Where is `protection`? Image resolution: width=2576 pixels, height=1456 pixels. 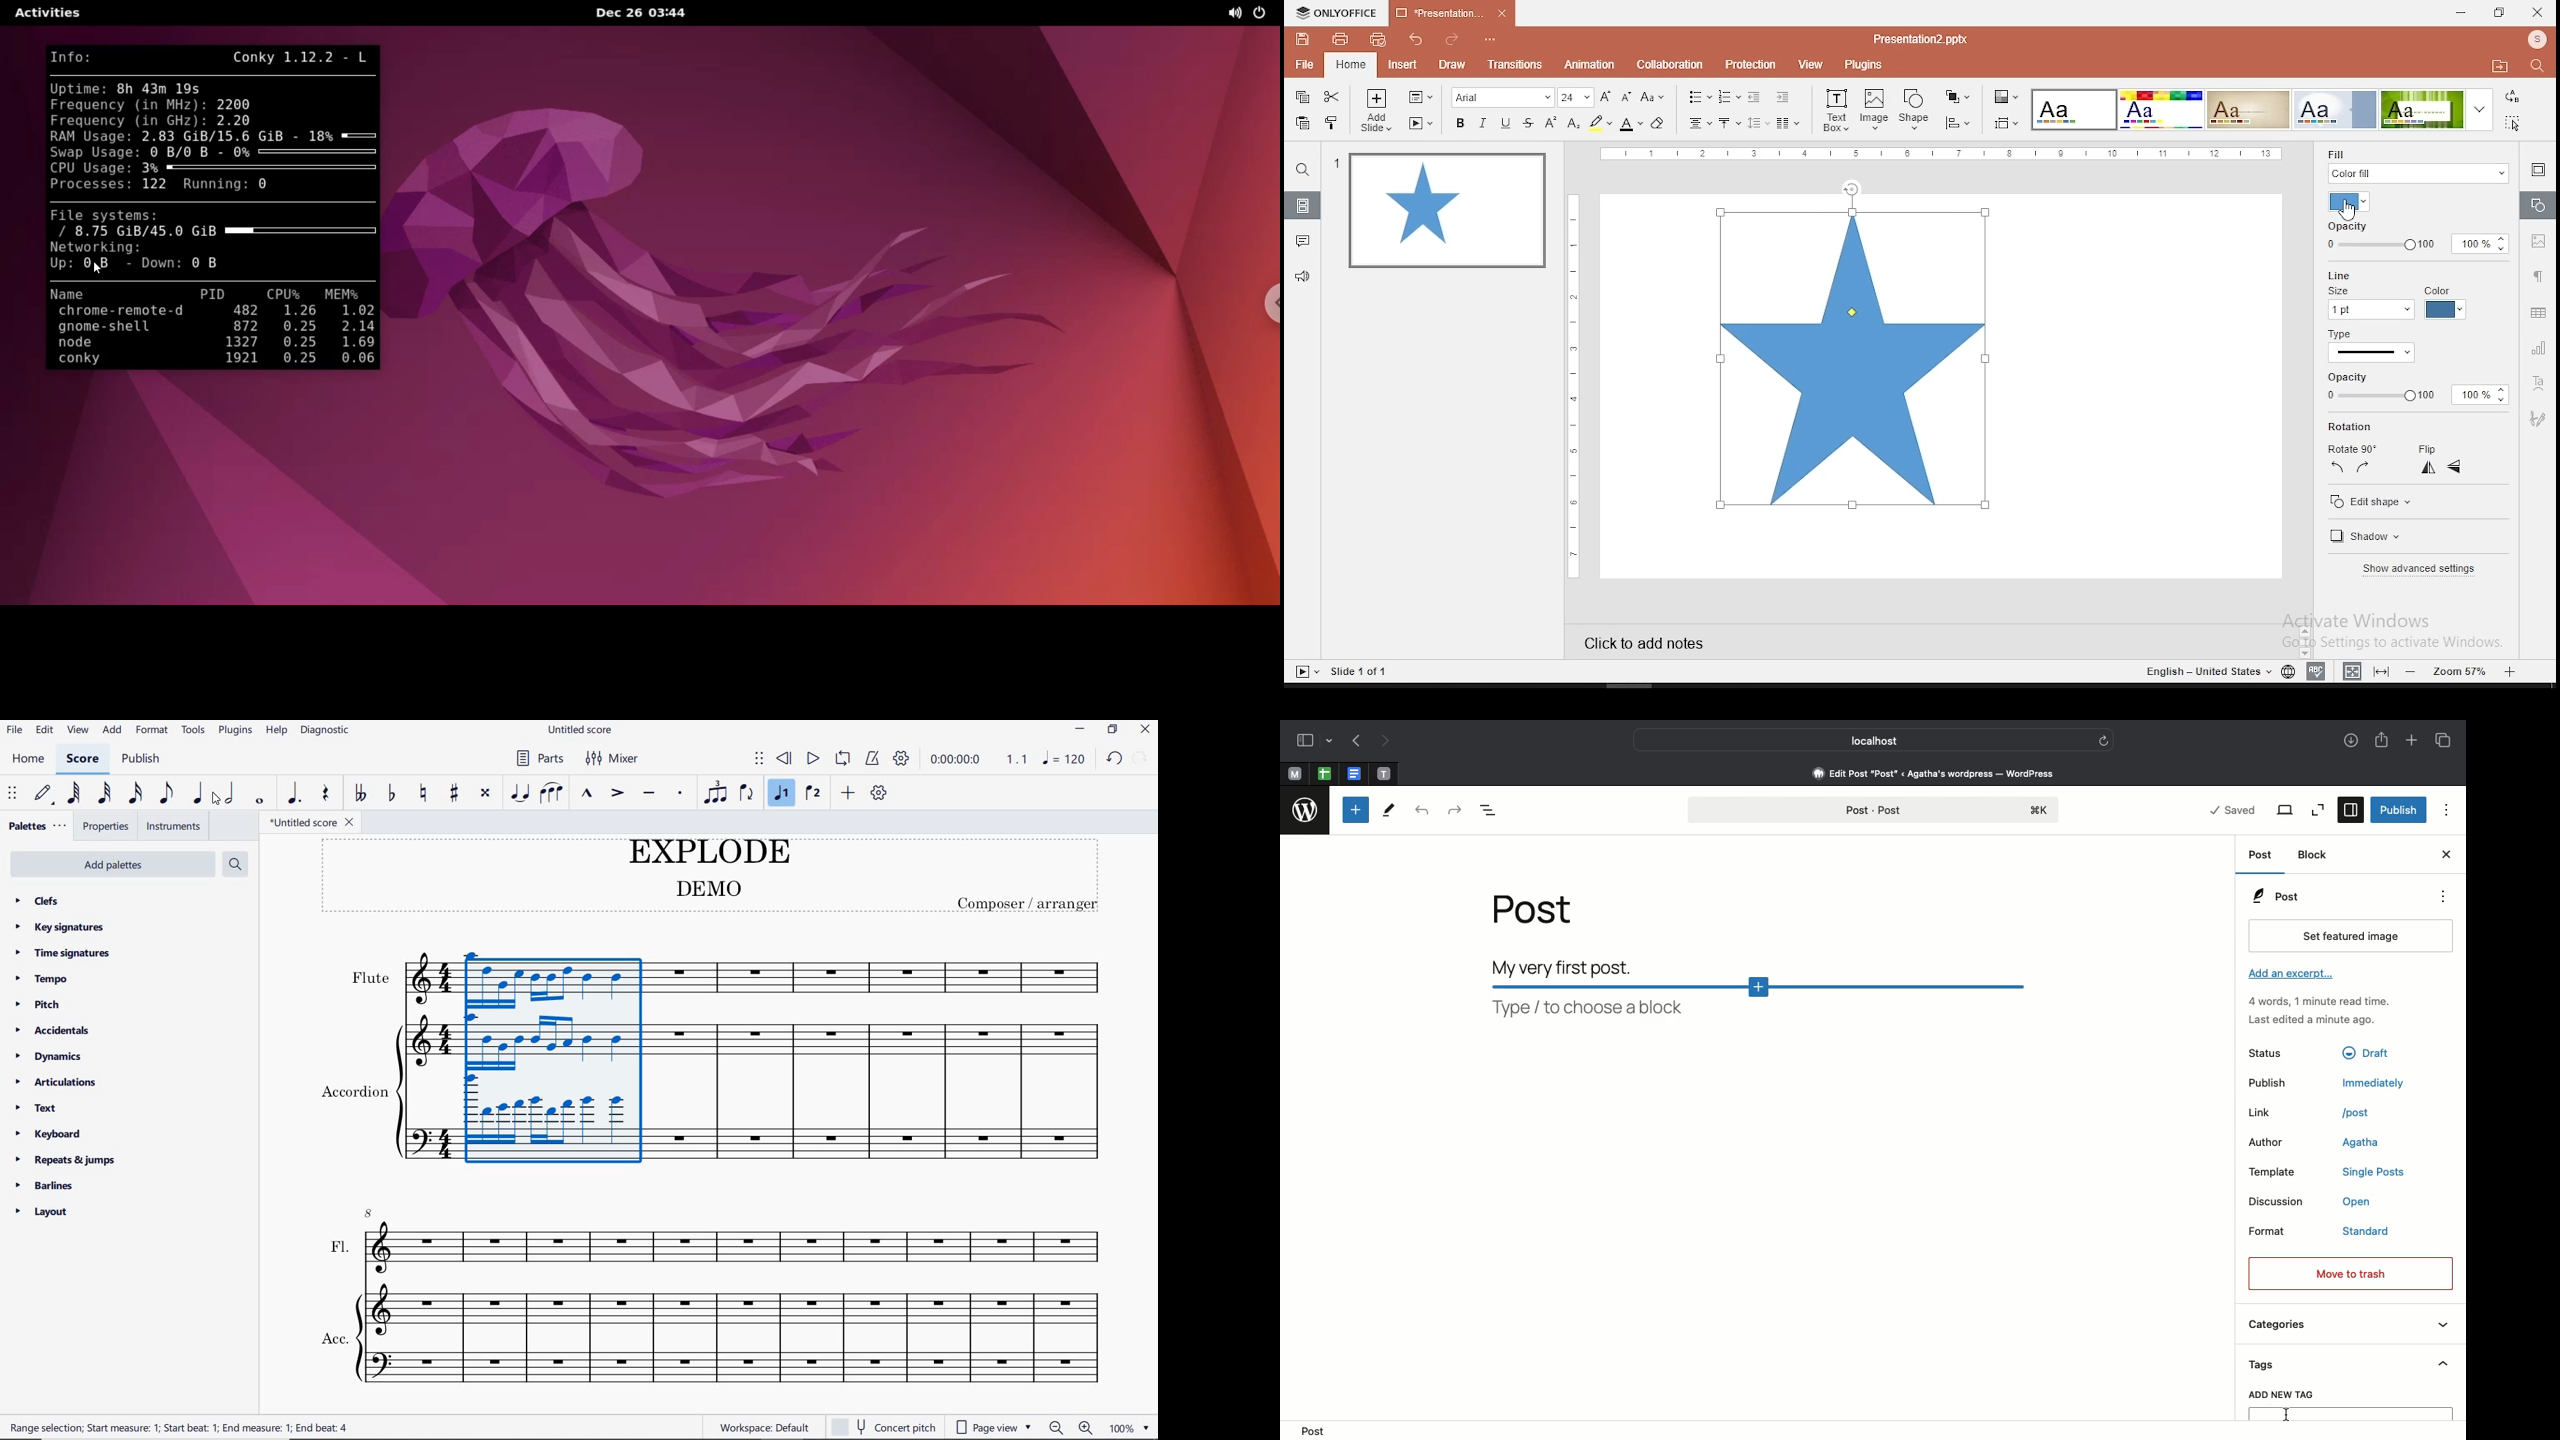 protection is located at coordinates (1748, 65).